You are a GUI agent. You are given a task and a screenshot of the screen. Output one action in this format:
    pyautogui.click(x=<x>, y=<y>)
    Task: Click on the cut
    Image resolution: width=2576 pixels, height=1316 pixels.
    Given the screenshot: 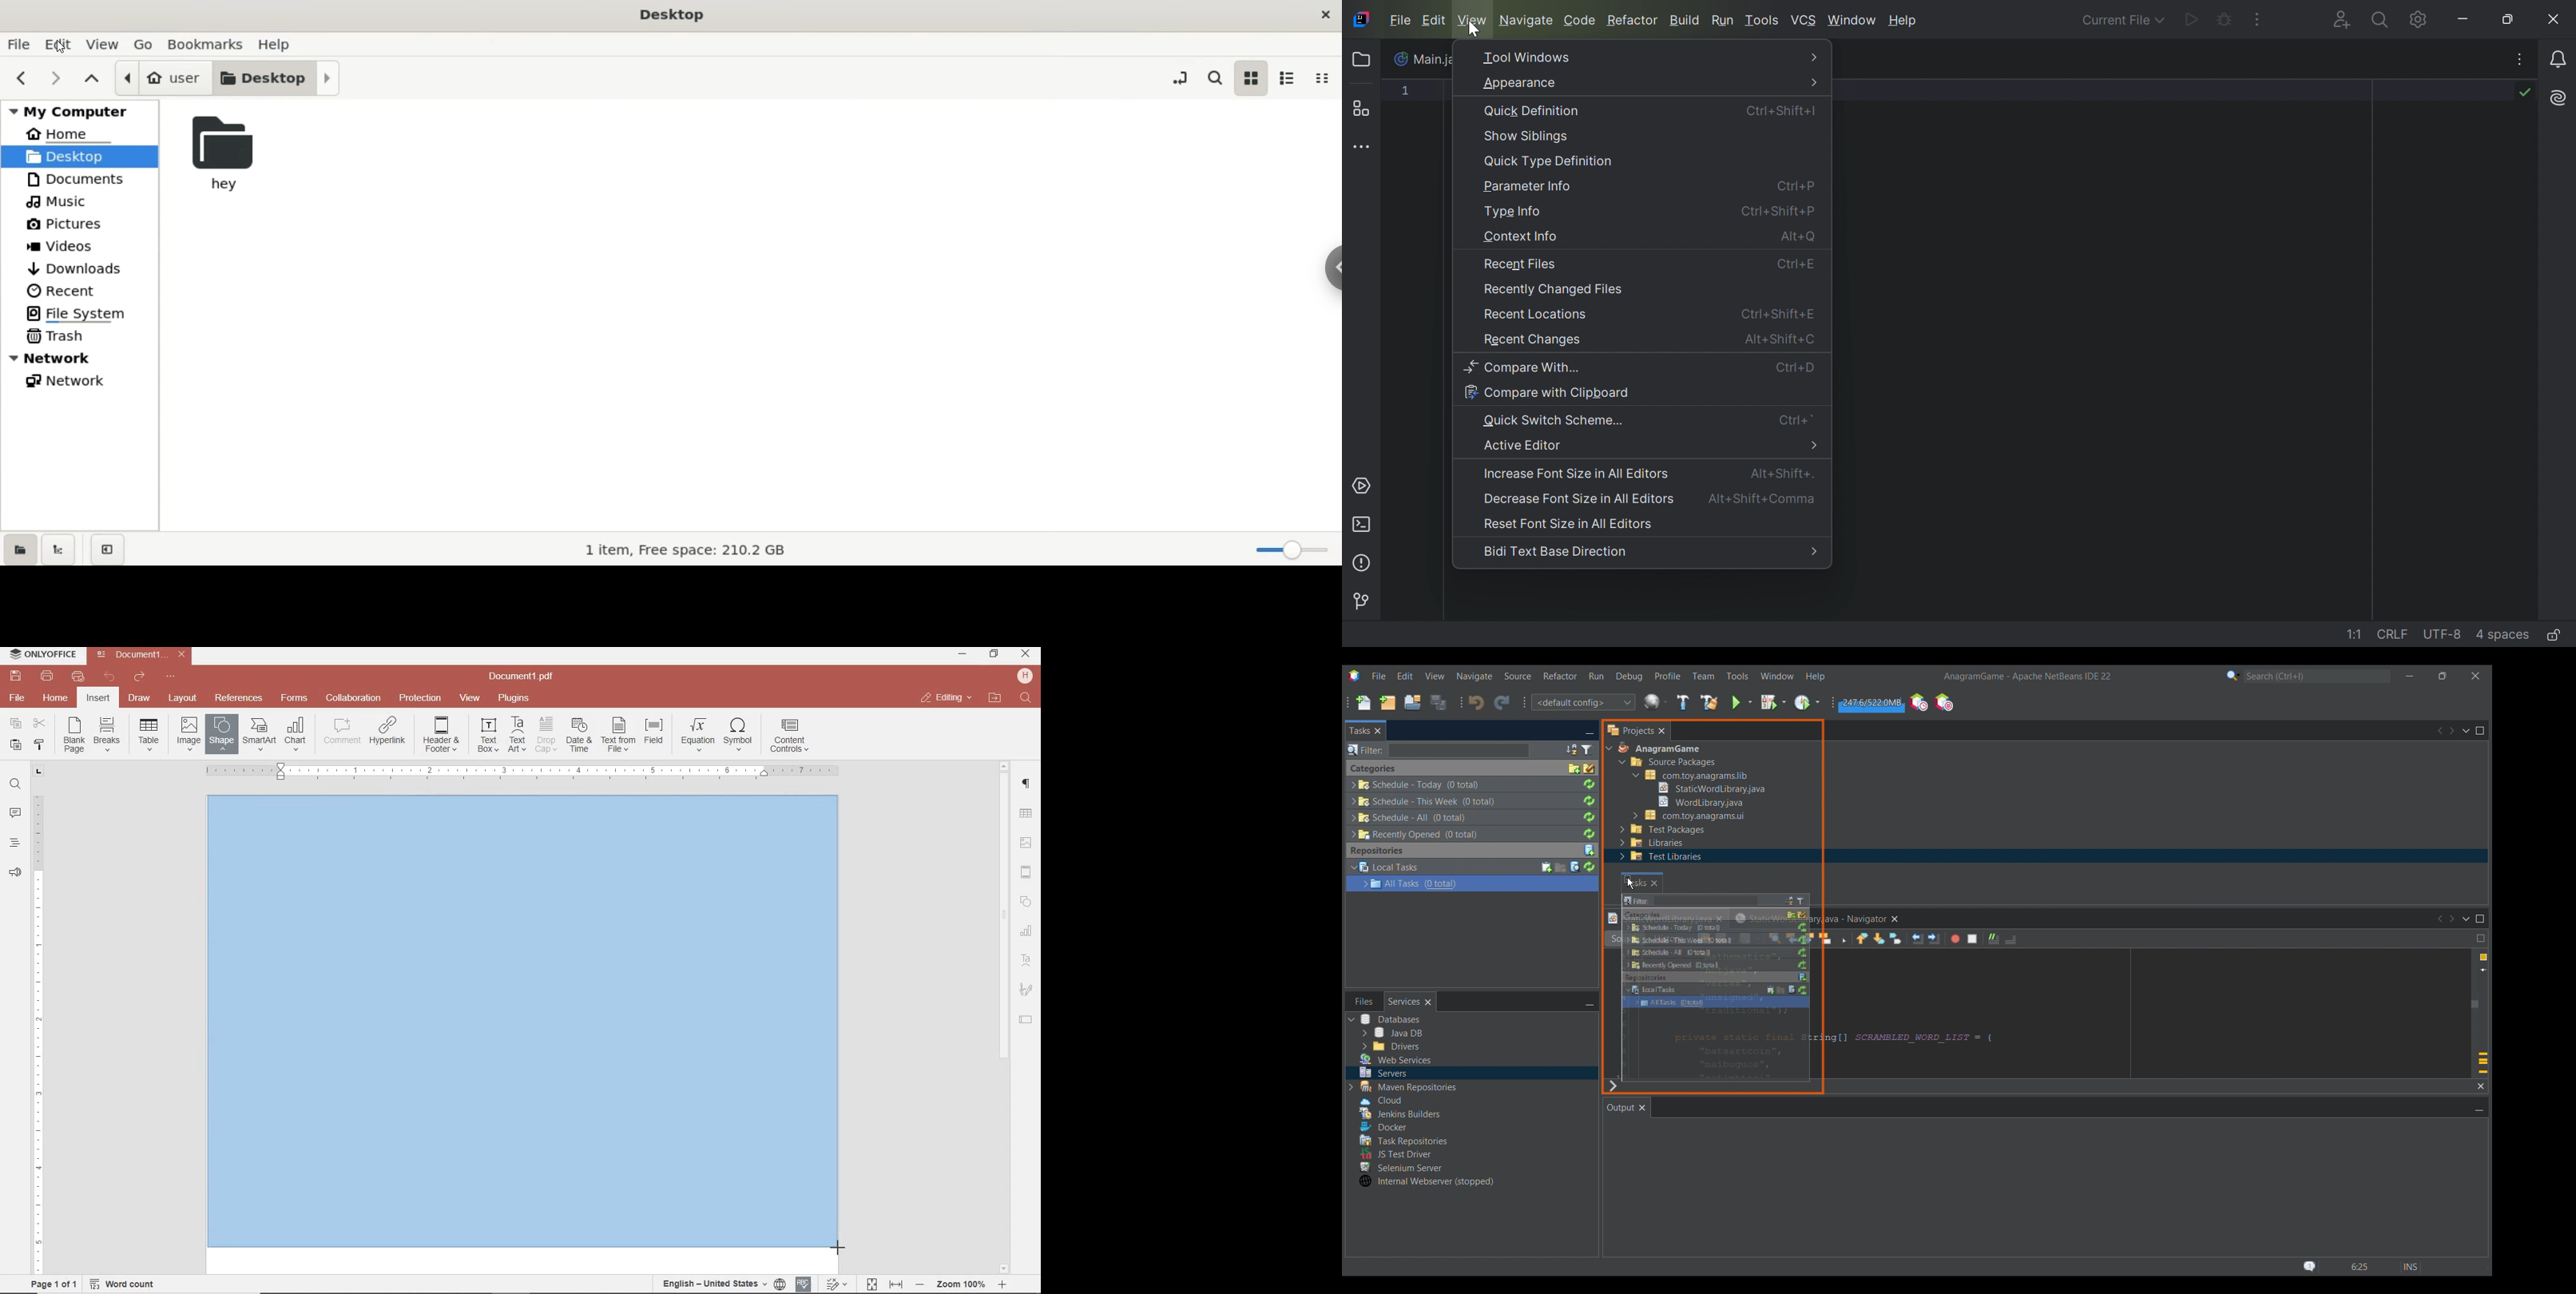 What is the action you would take?
    pyautogui.click(x=38, y=724)
    